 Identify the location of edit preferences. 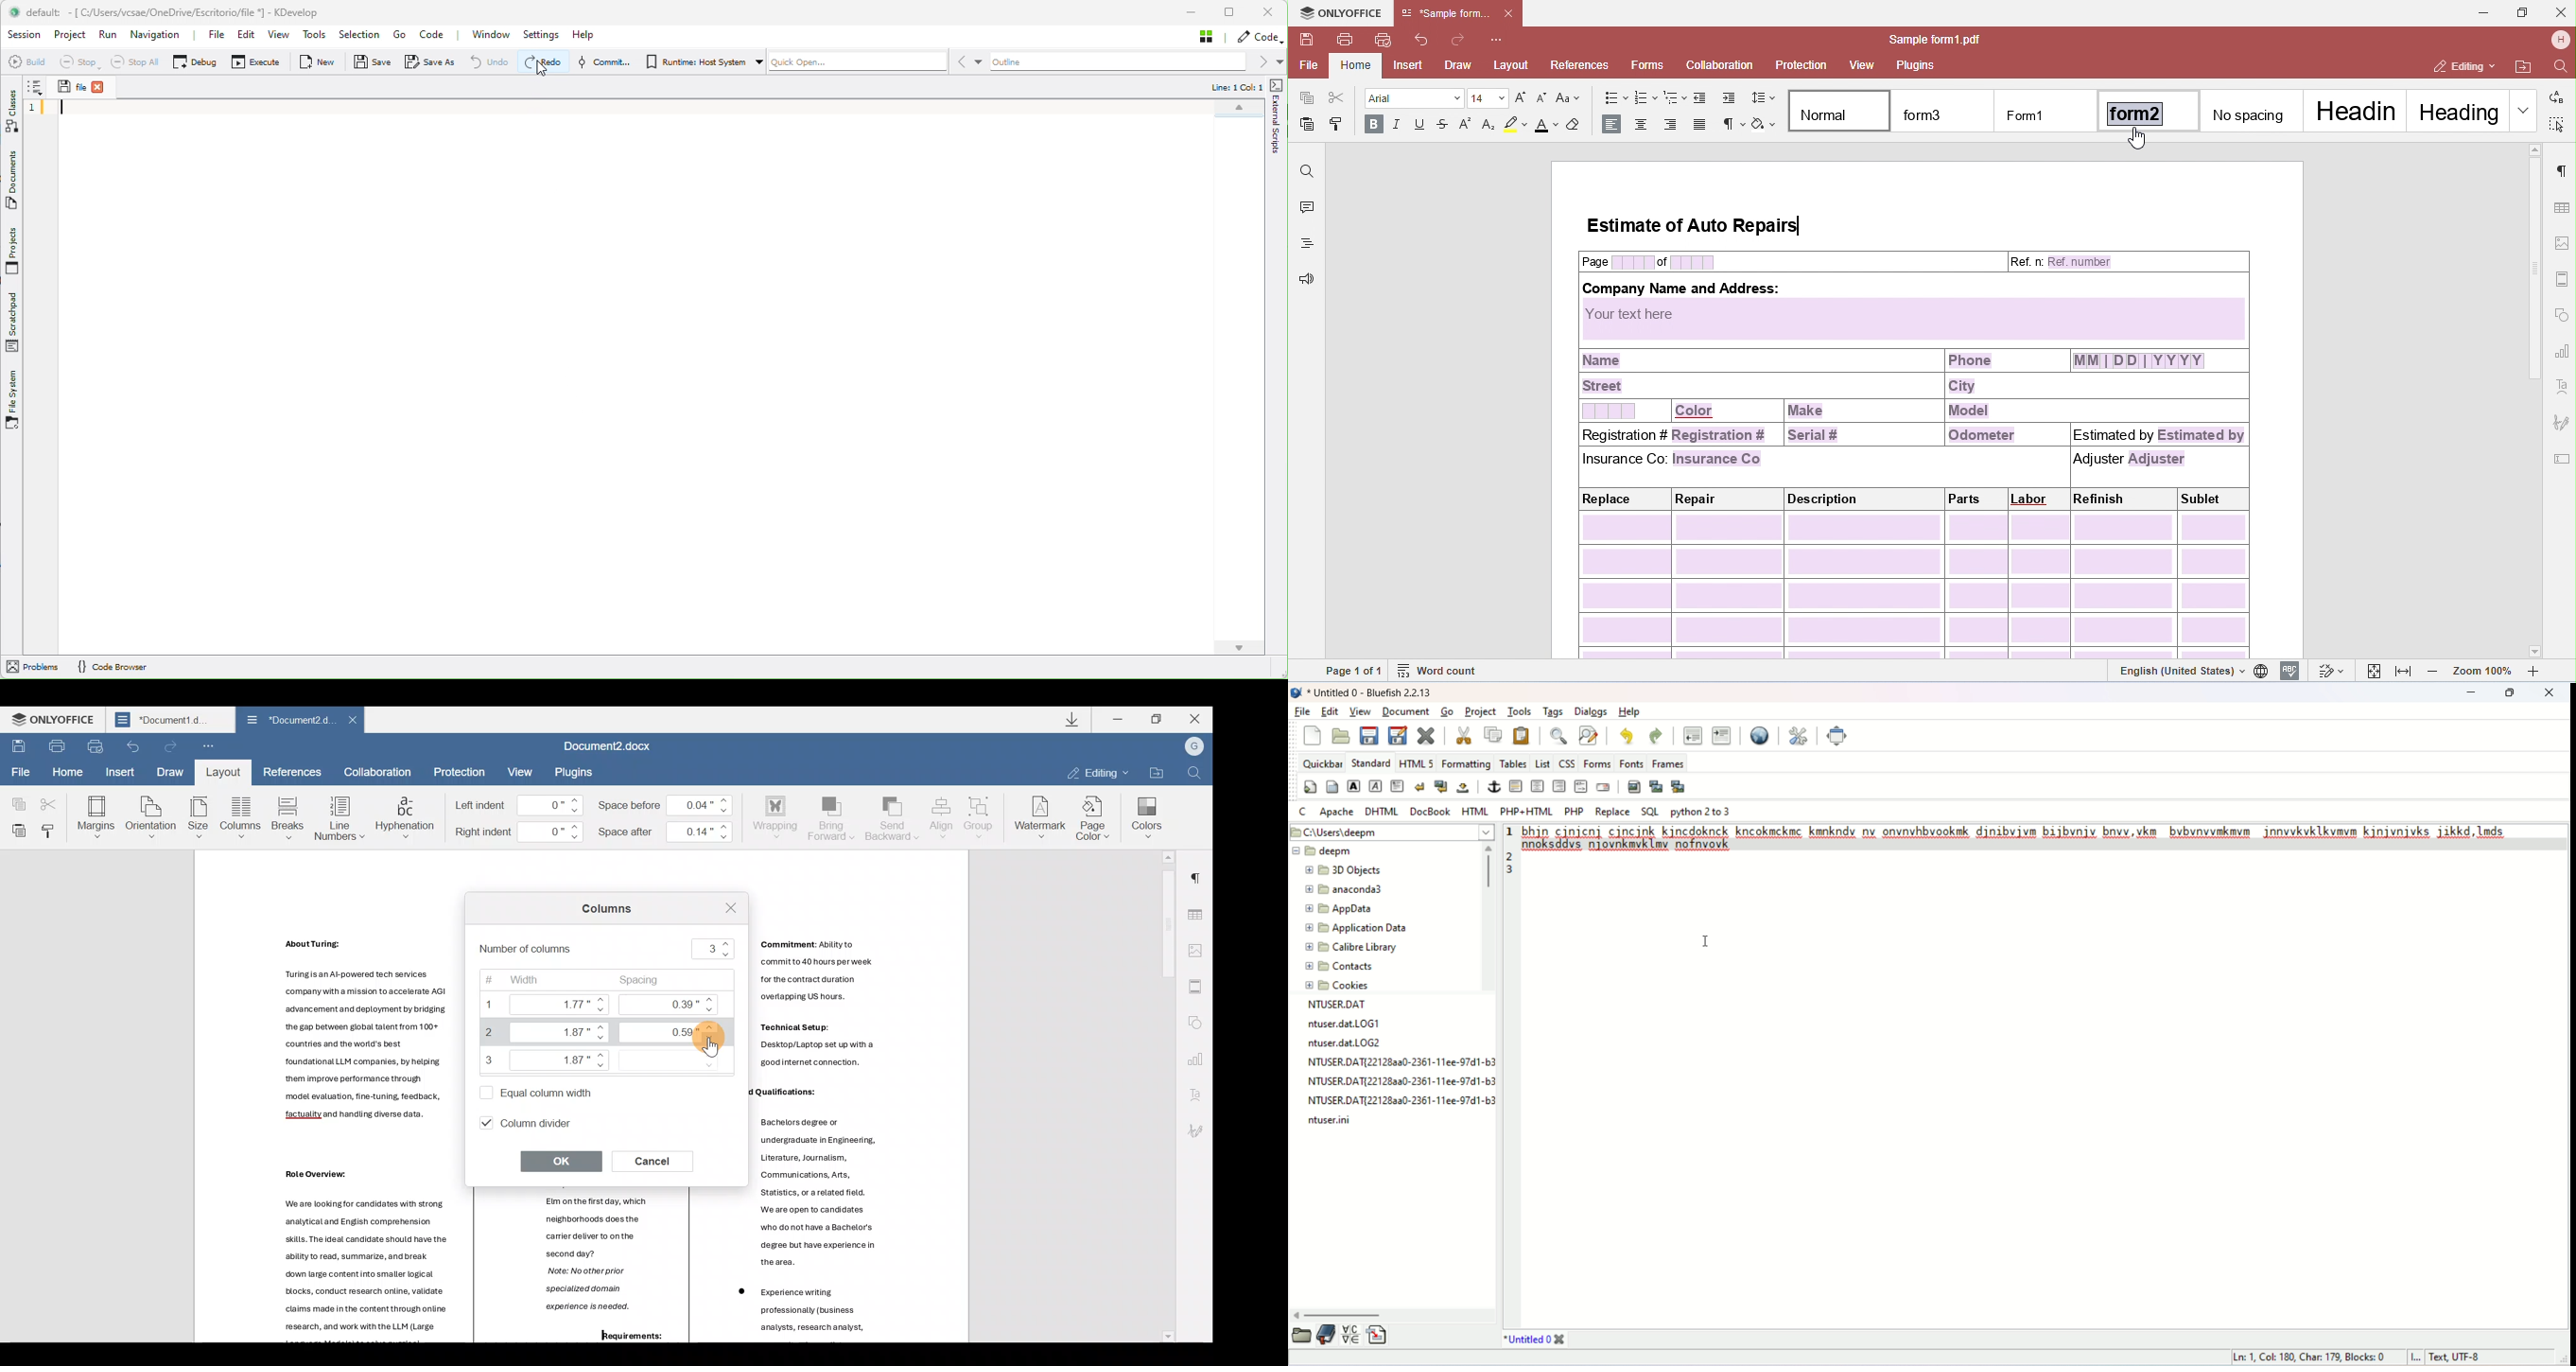
(1799, 736).